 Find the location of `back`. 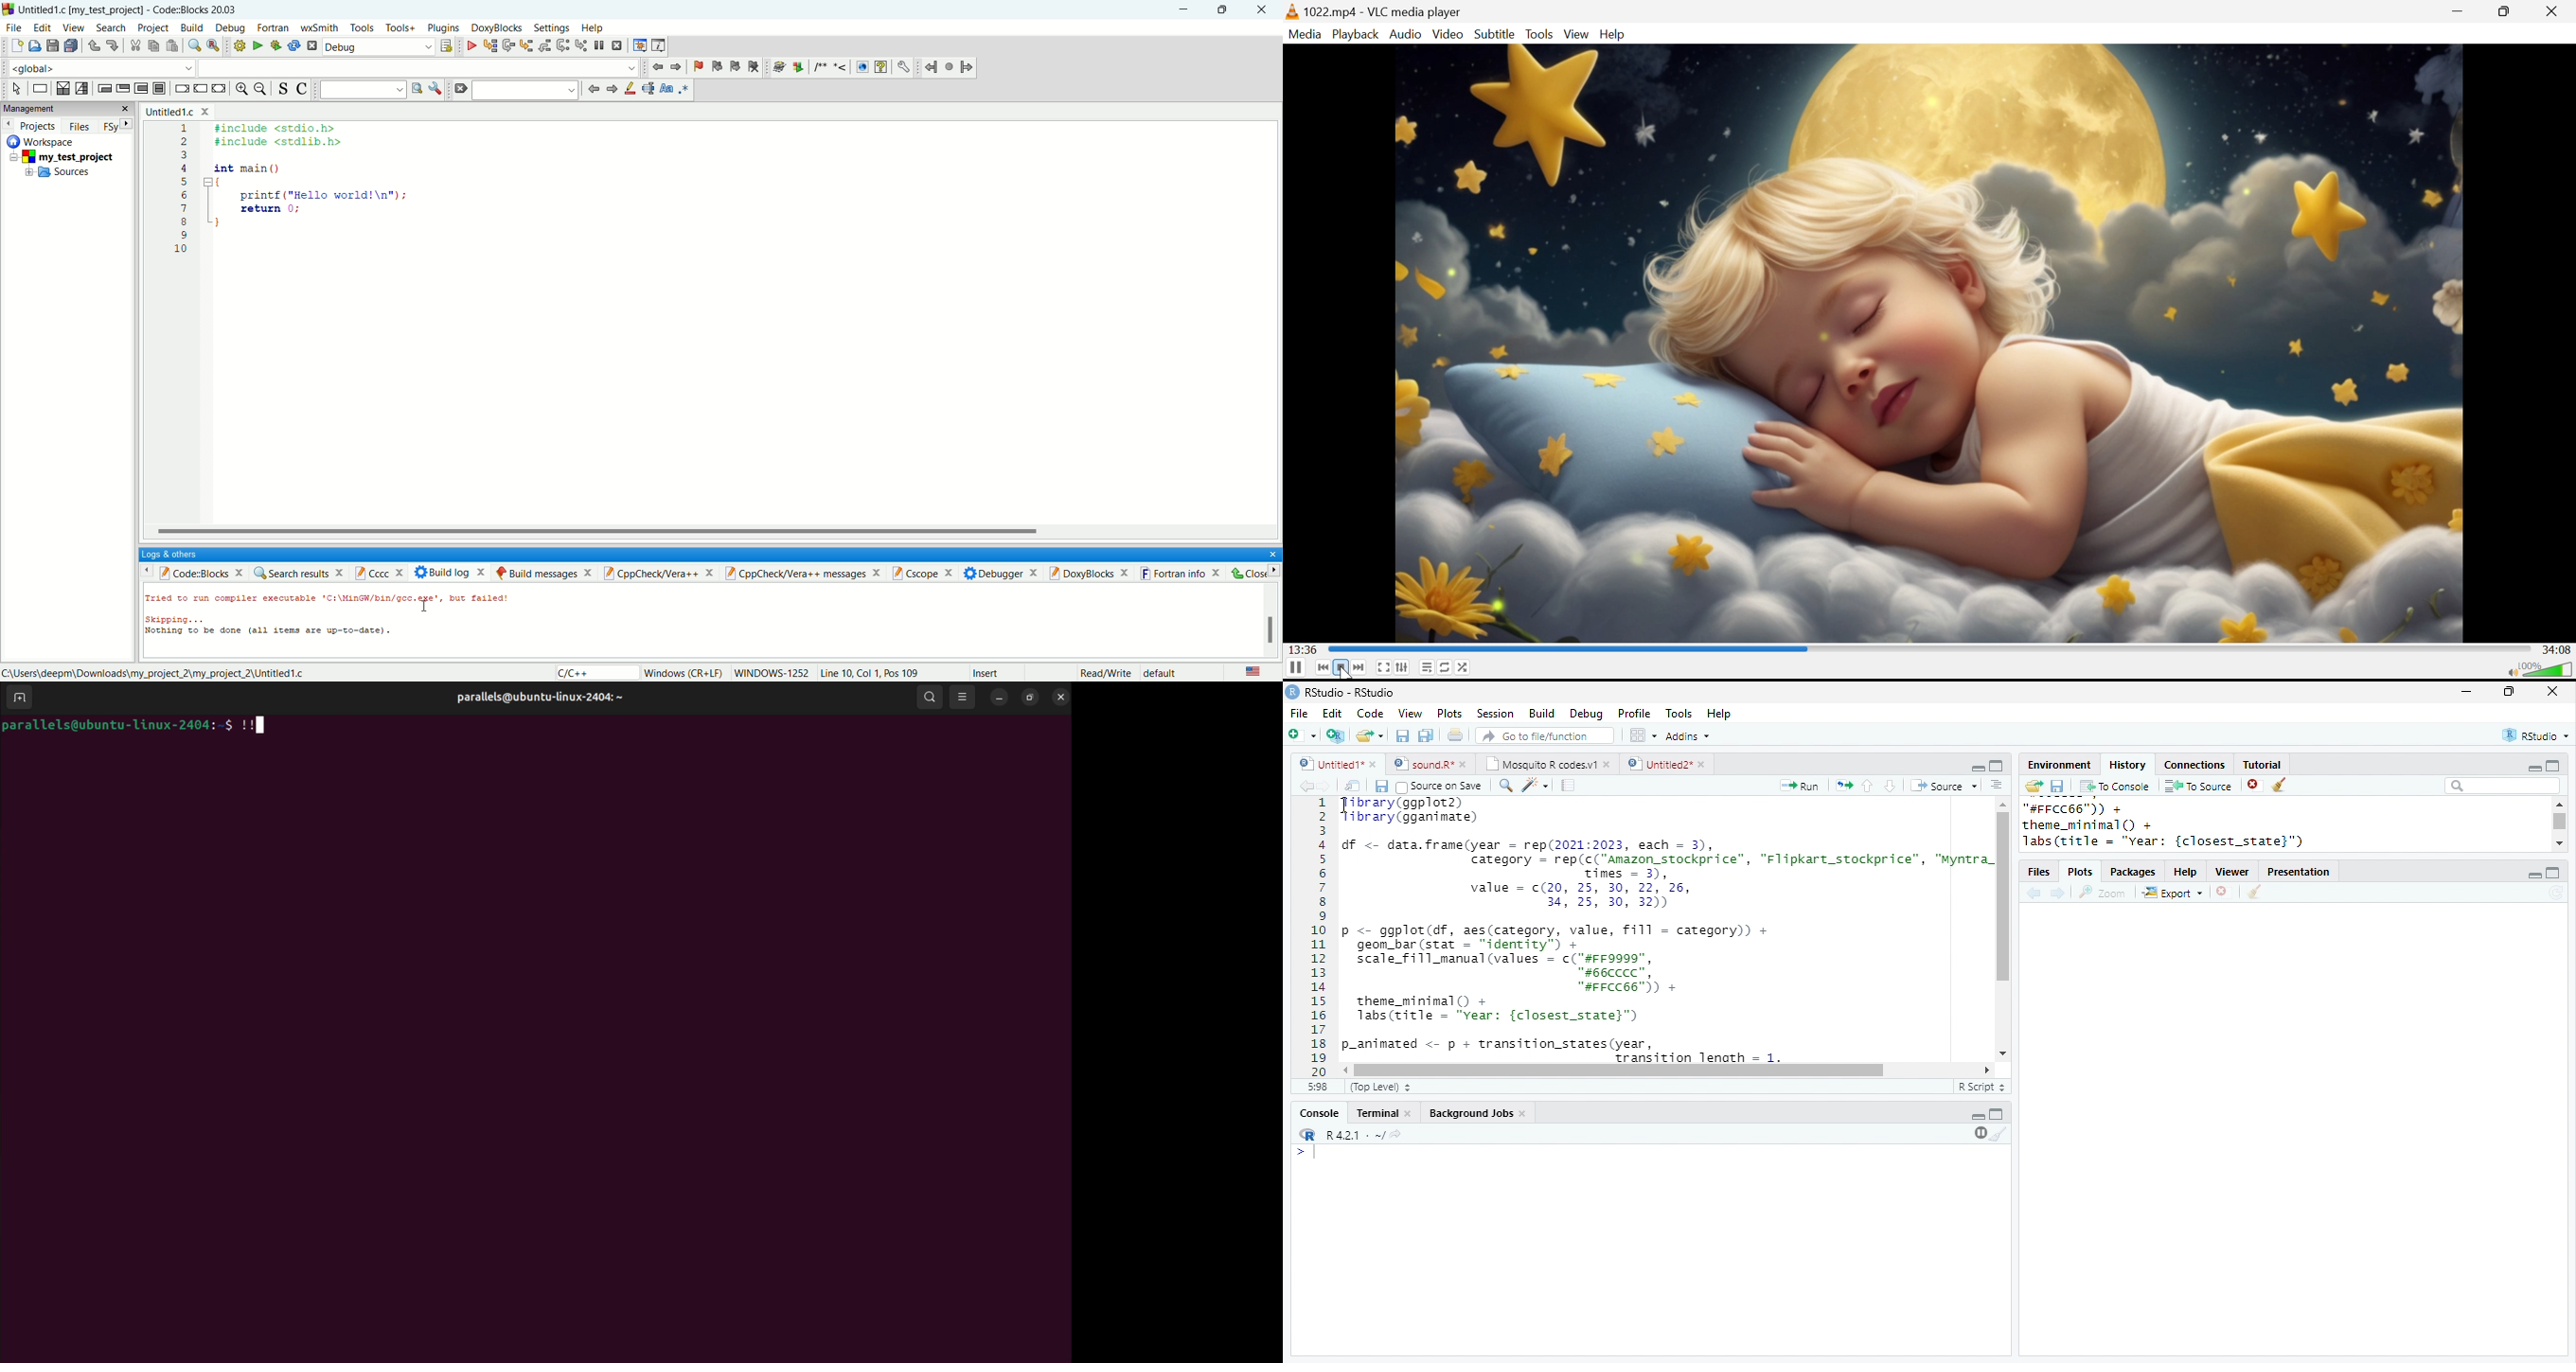

back is located at coordinates (1305, 786).